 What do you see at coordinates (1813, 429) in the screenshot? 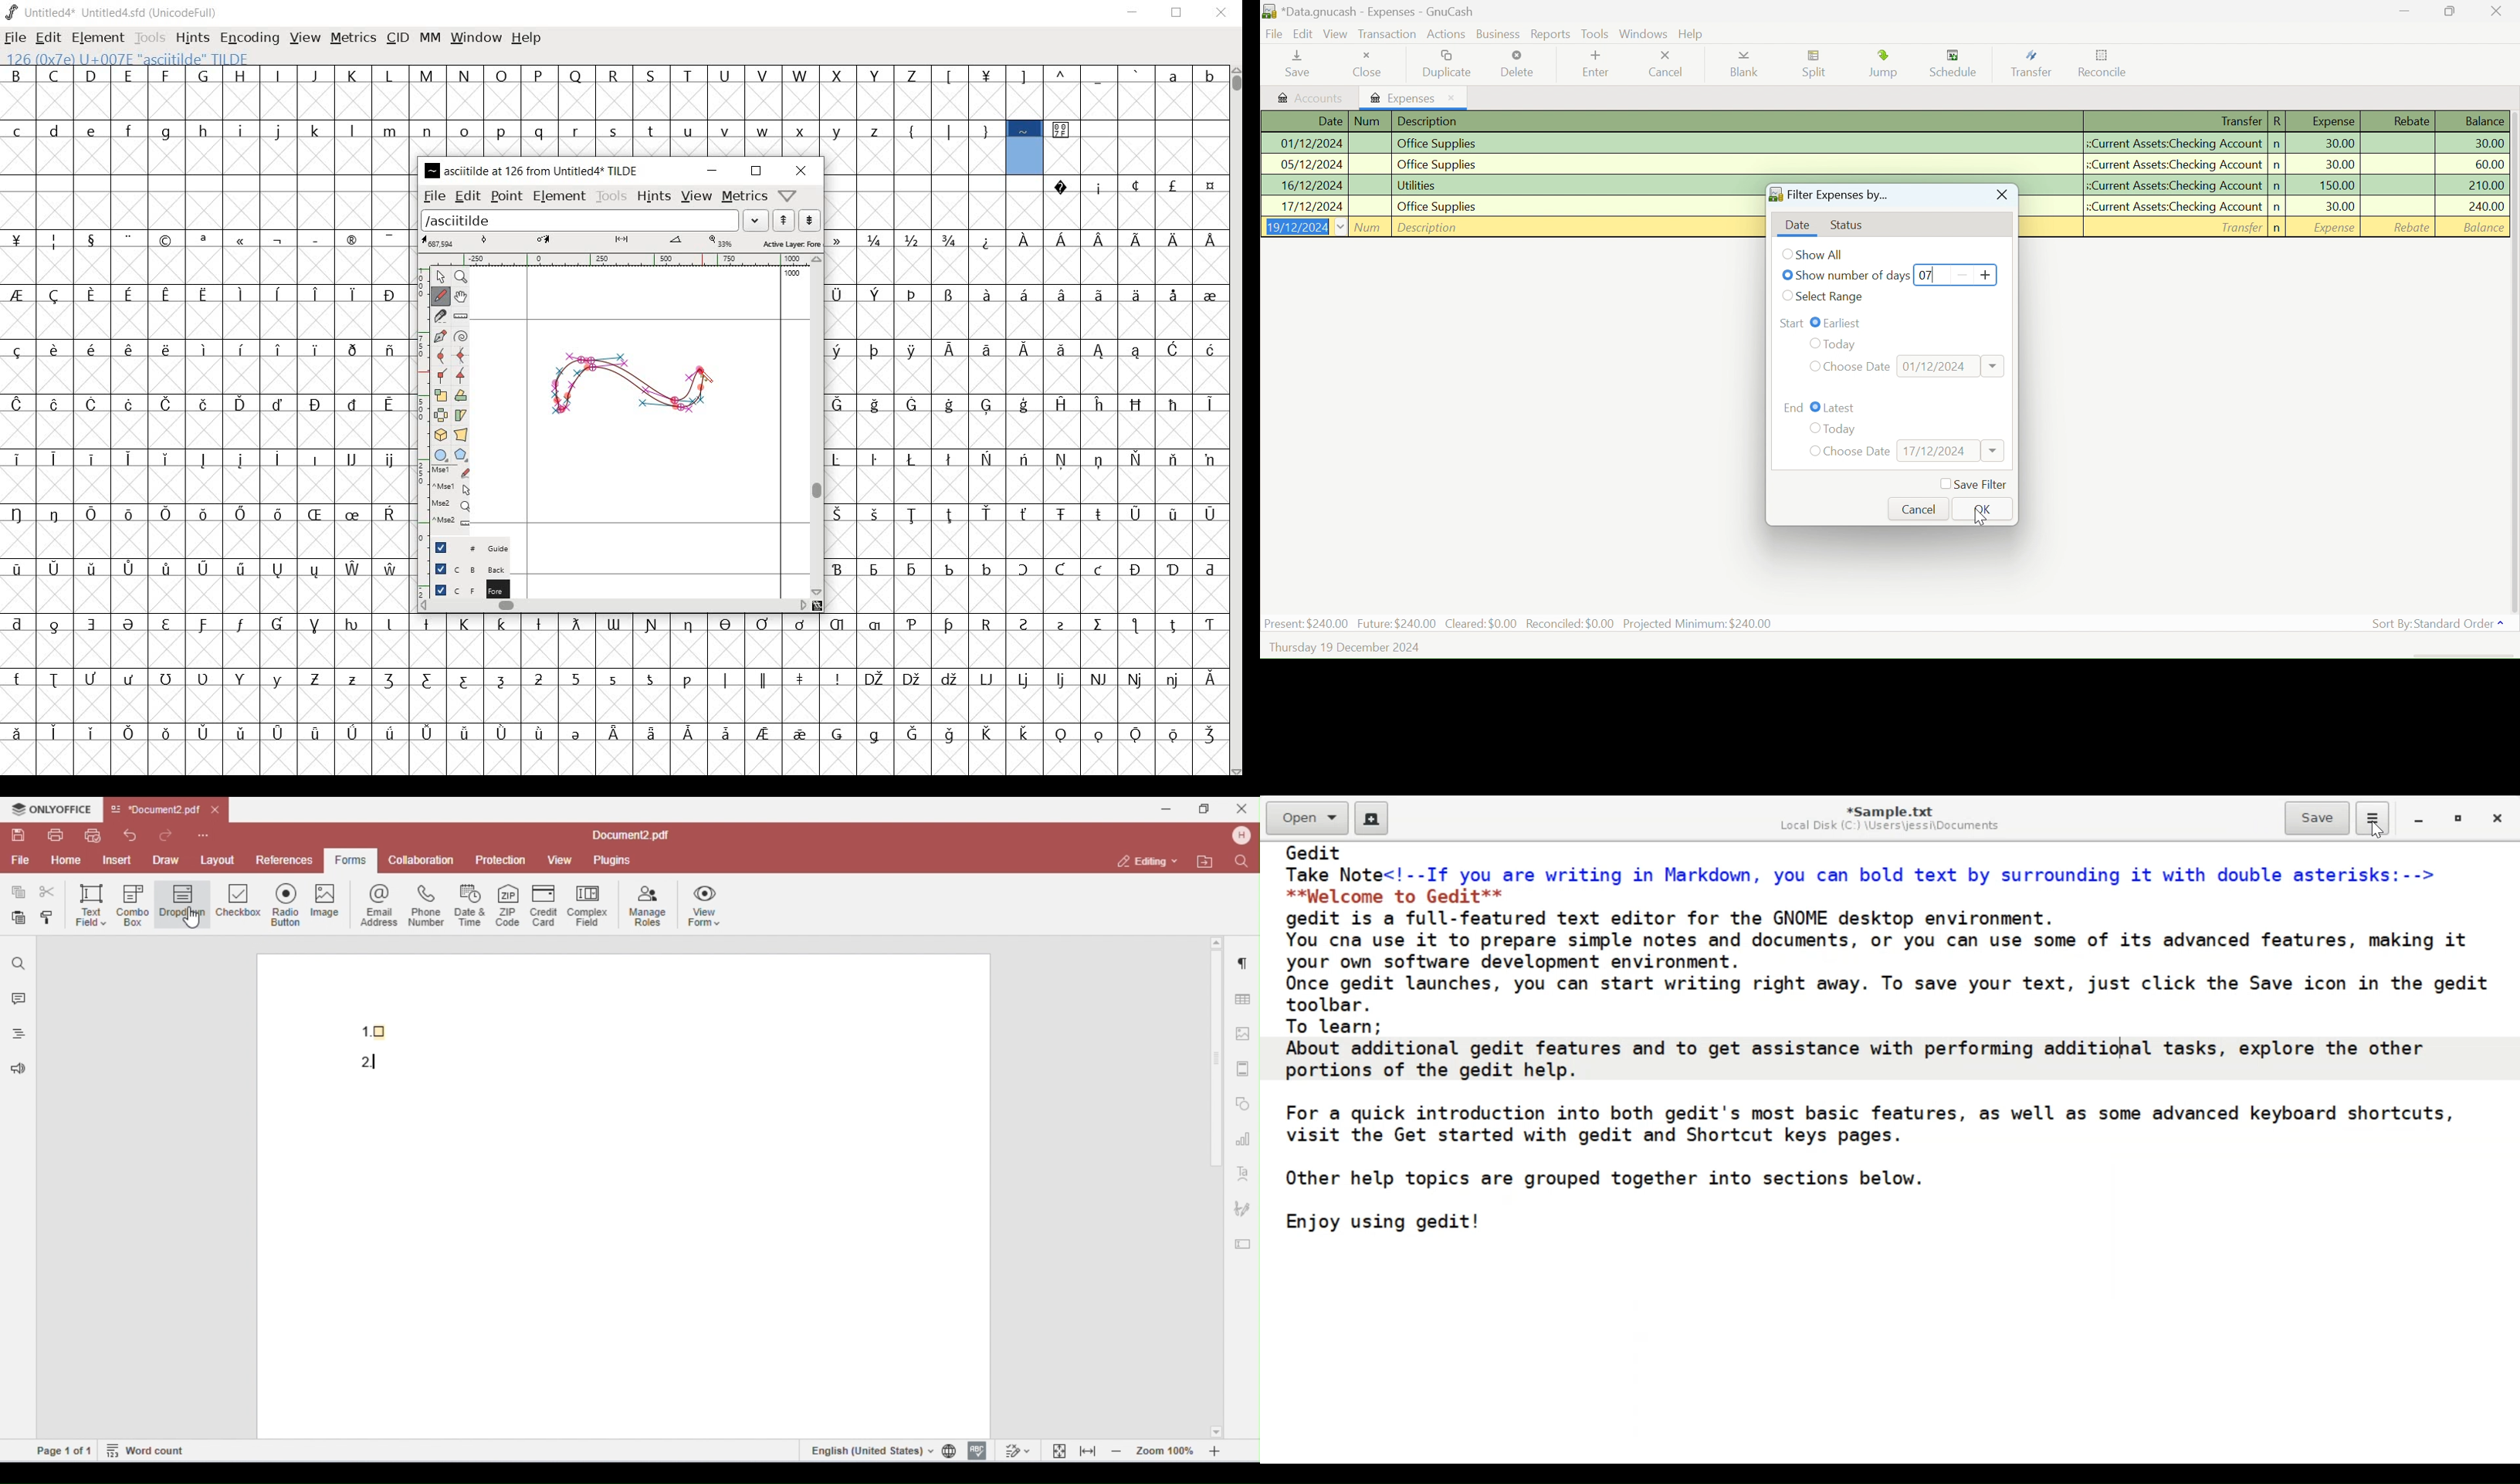
I see `Checkbox` at bounding box center [1813, 429].